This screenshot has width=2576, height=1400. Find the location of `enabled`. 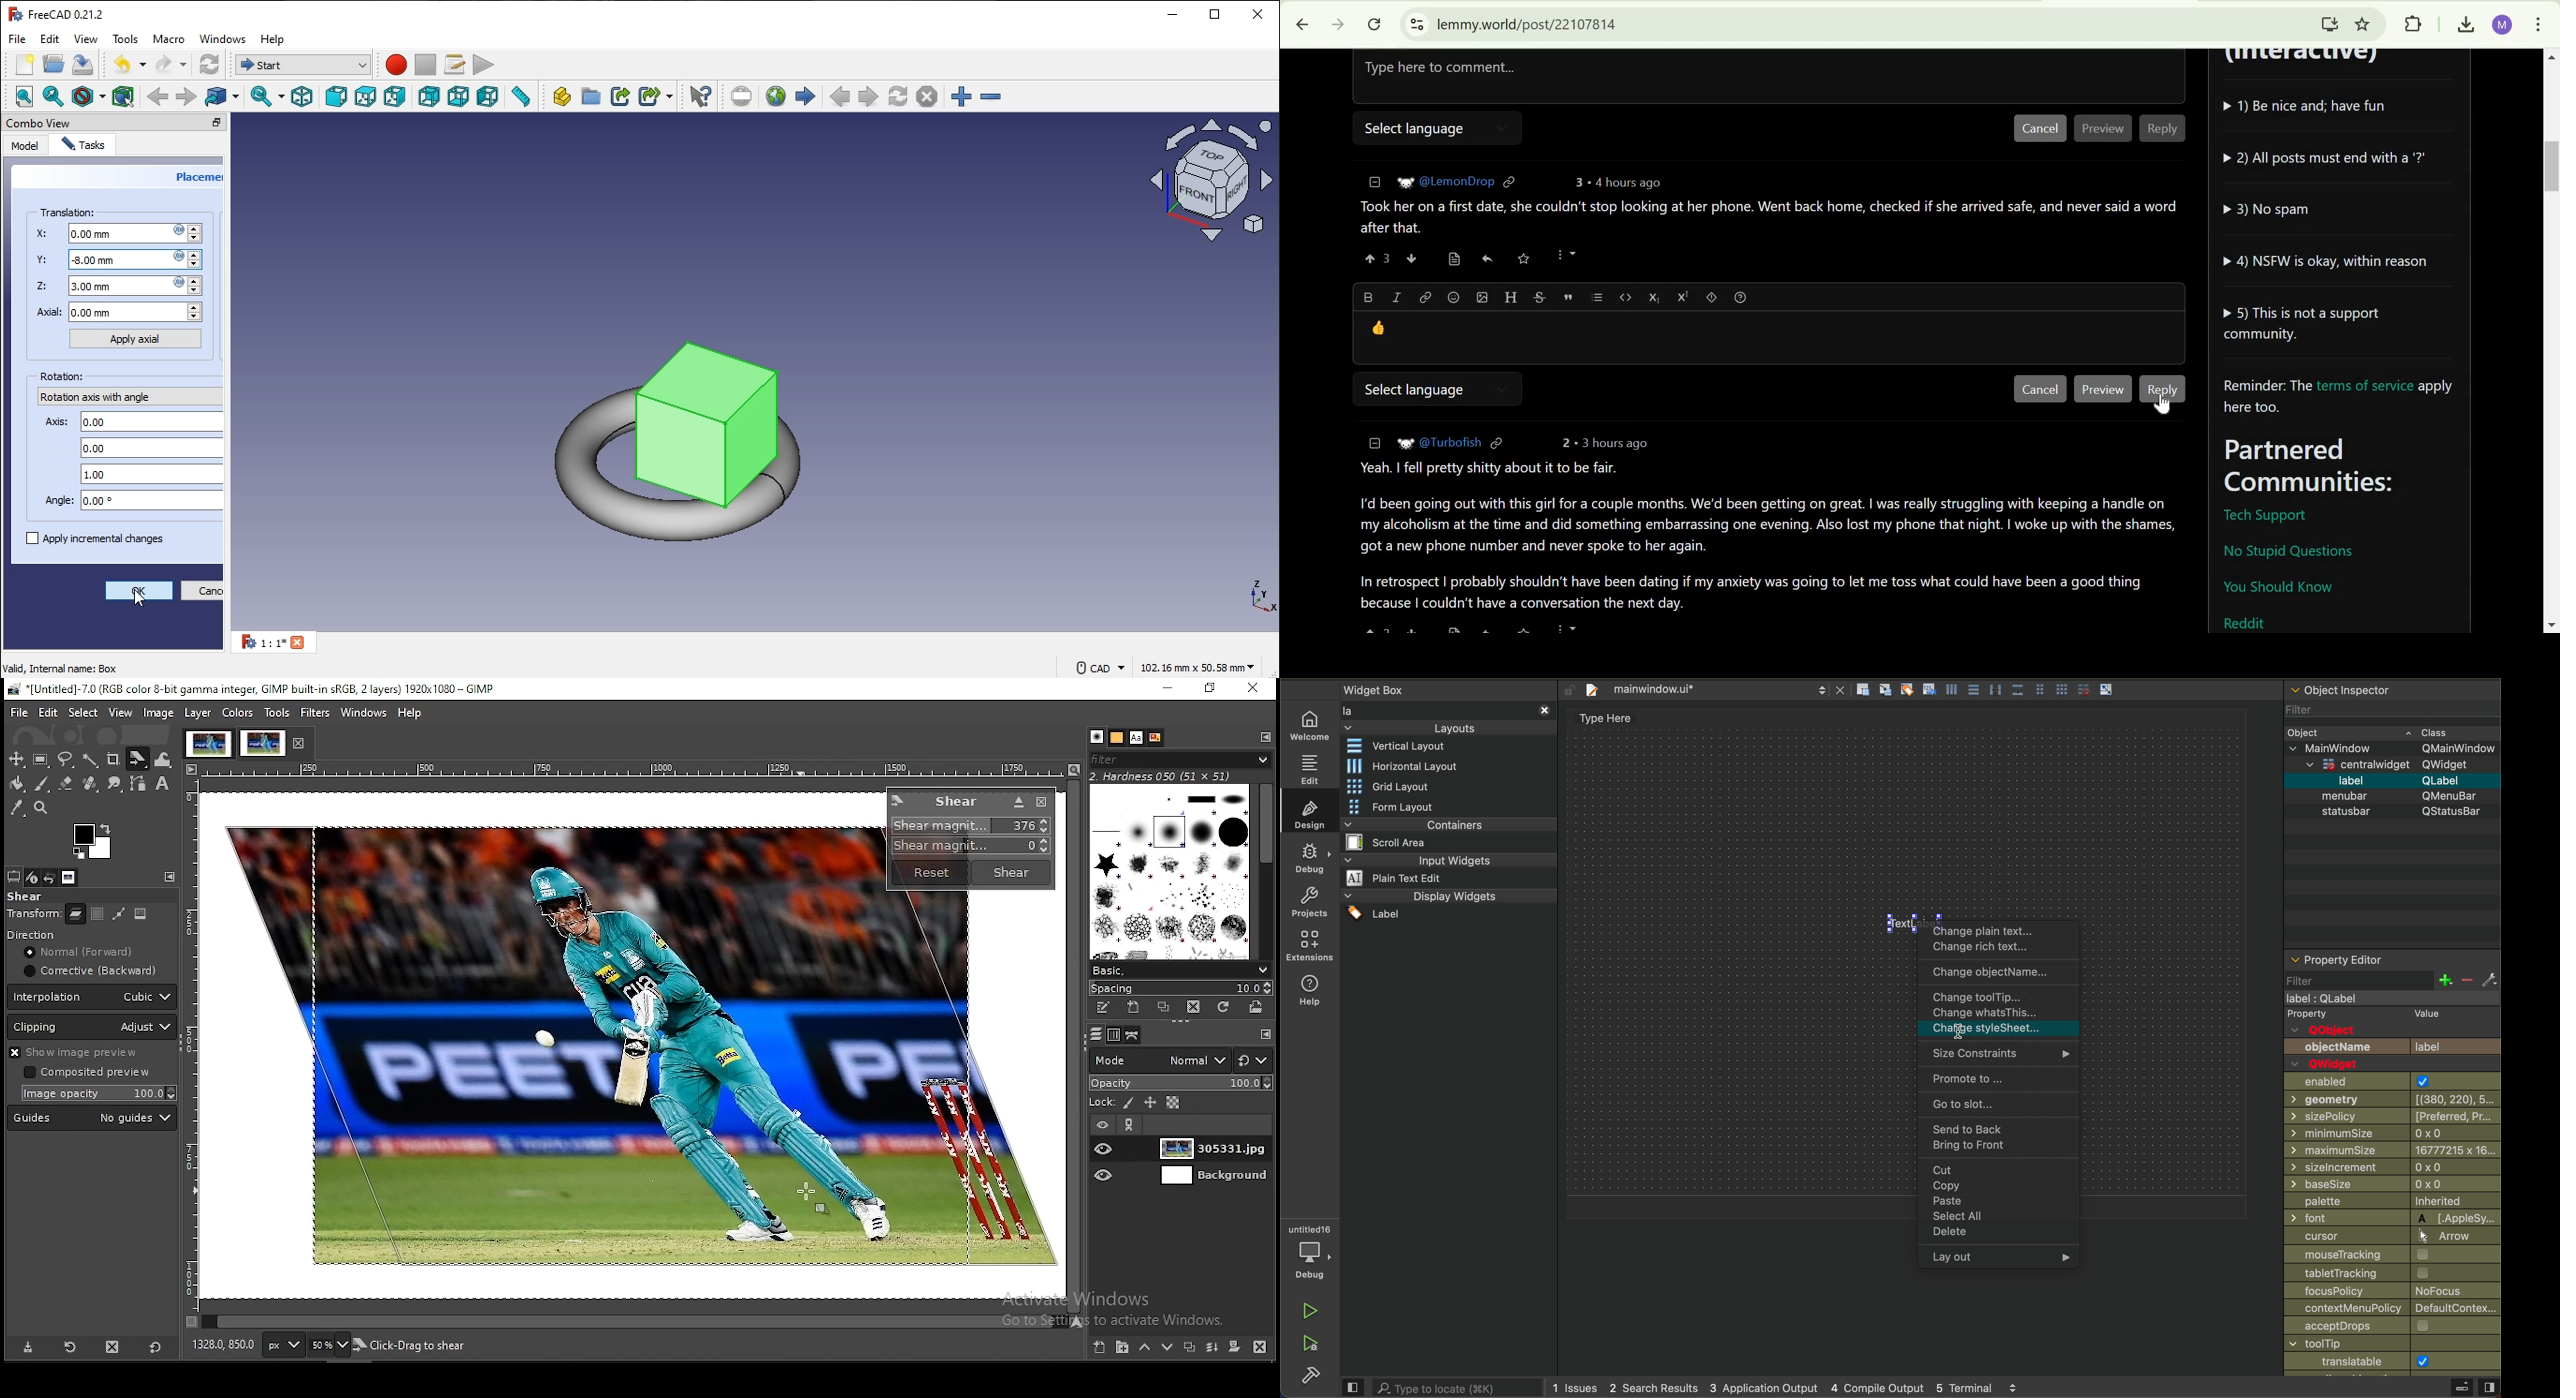

enabled is located at coordinates (2382, 1082).